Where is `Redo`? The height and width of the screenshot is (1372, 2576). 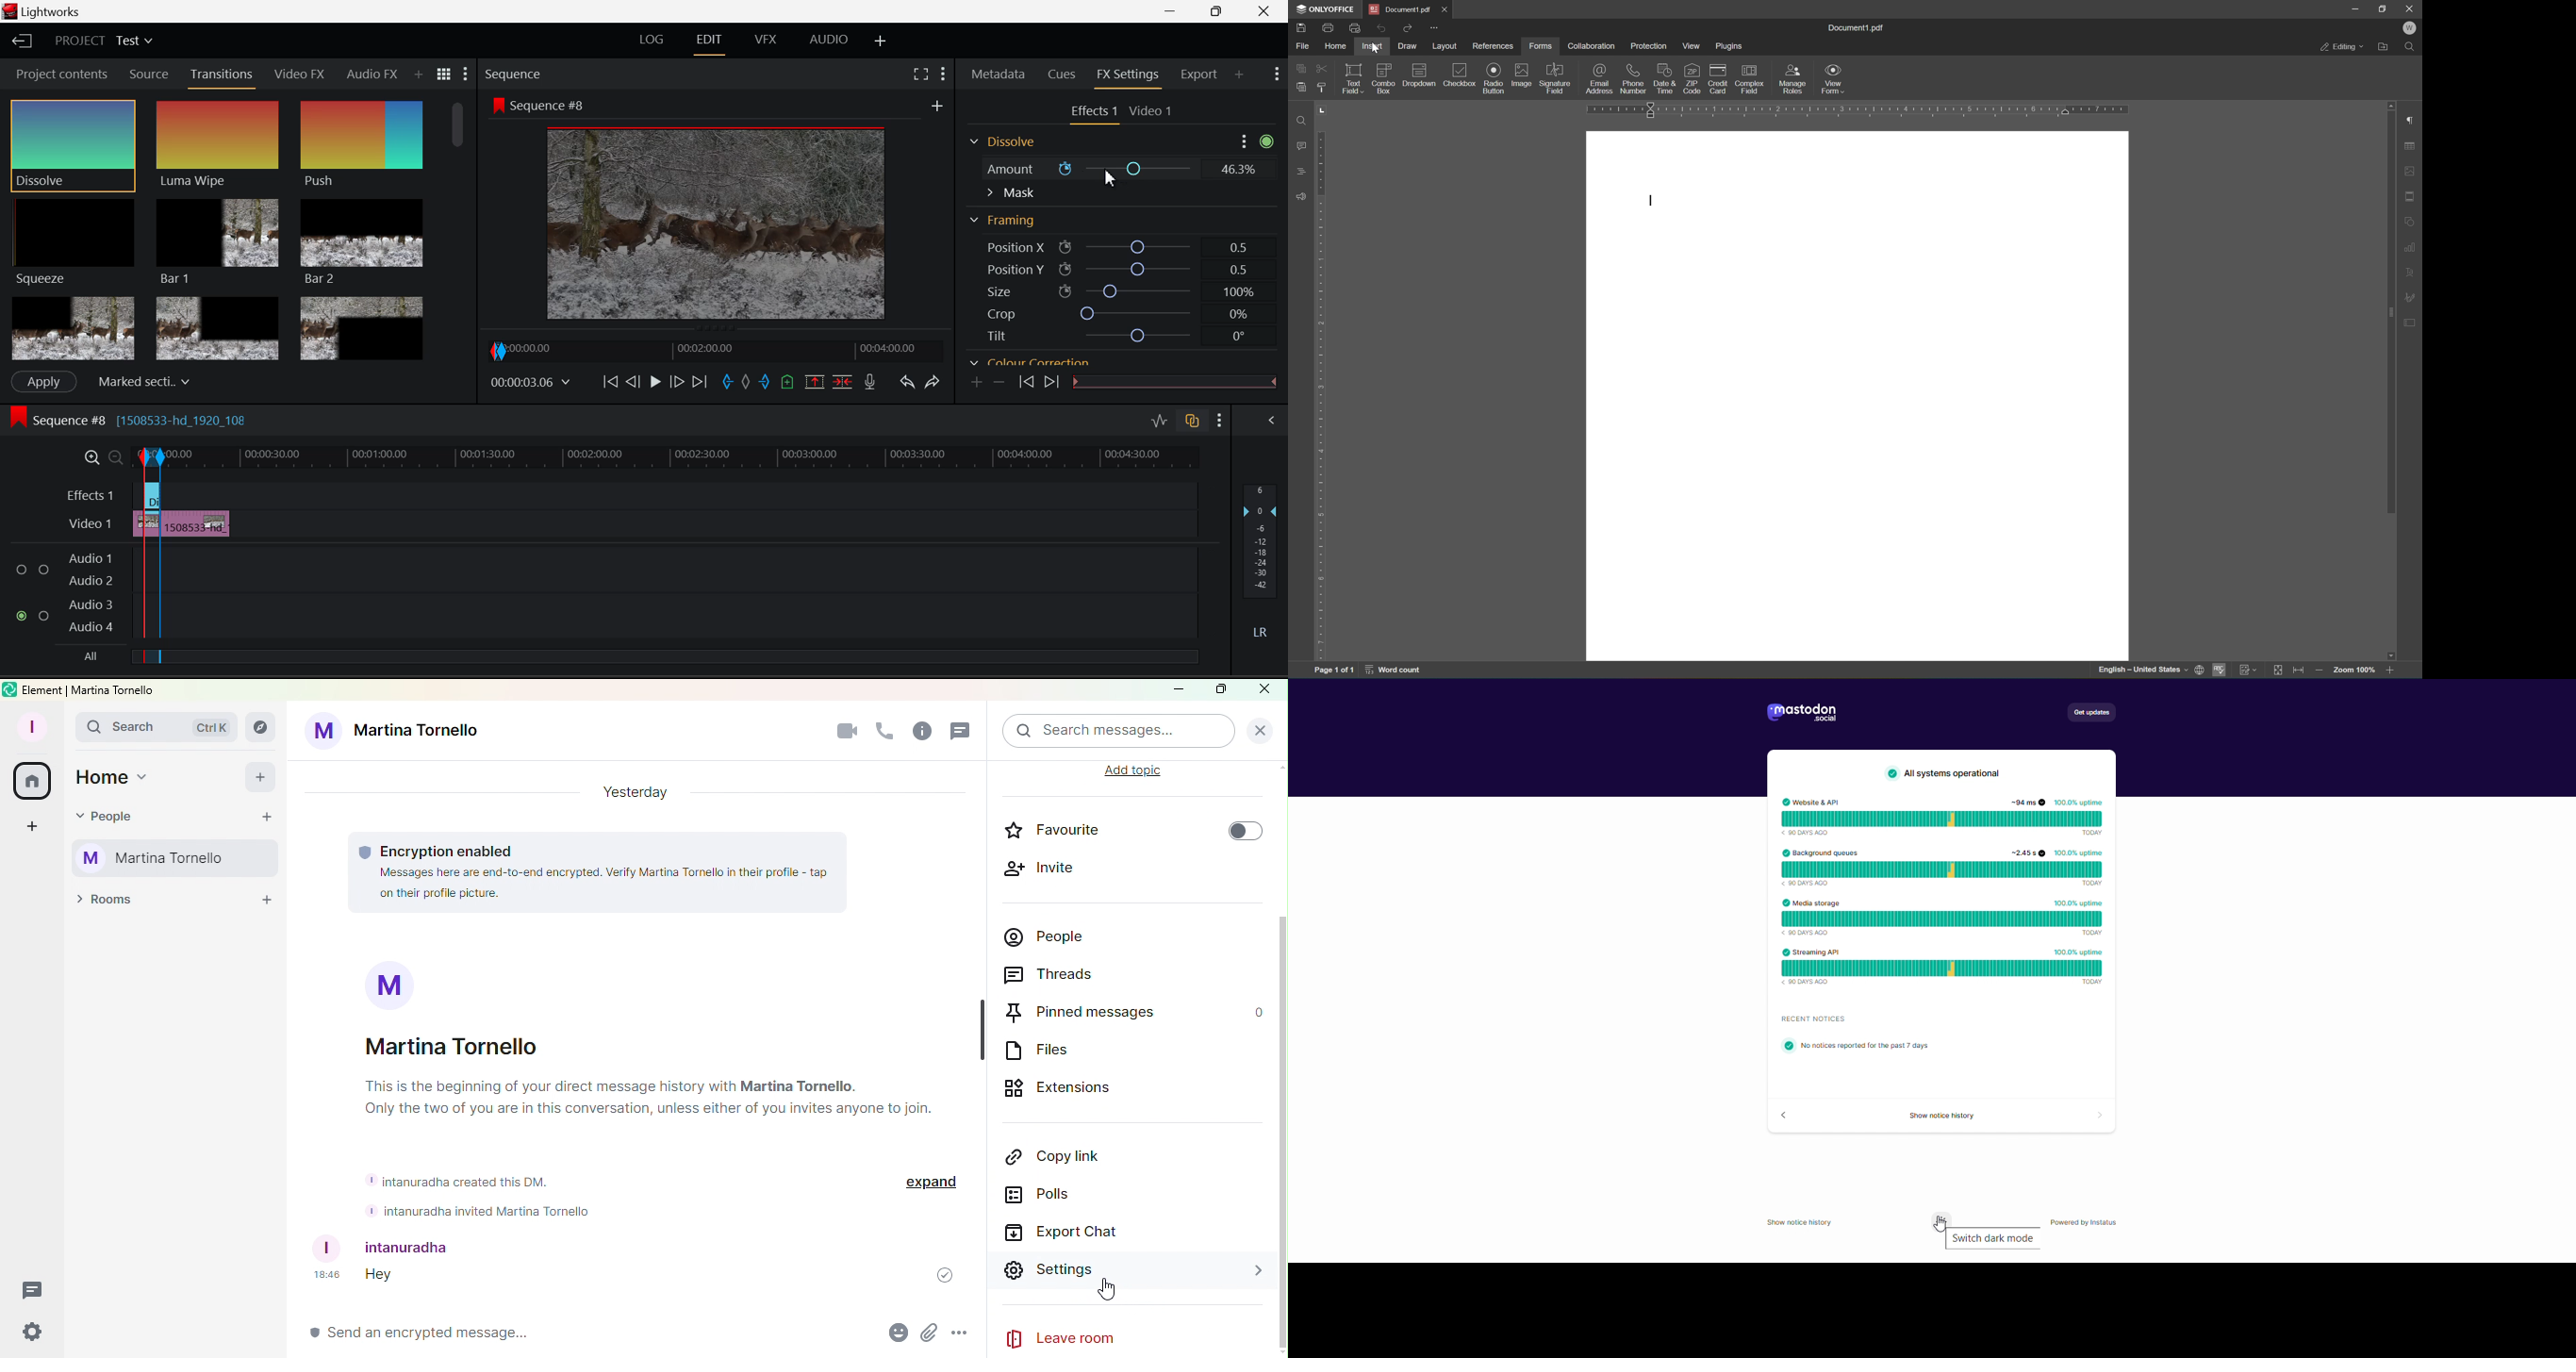
Redo is located at coordinates (1405, 27).